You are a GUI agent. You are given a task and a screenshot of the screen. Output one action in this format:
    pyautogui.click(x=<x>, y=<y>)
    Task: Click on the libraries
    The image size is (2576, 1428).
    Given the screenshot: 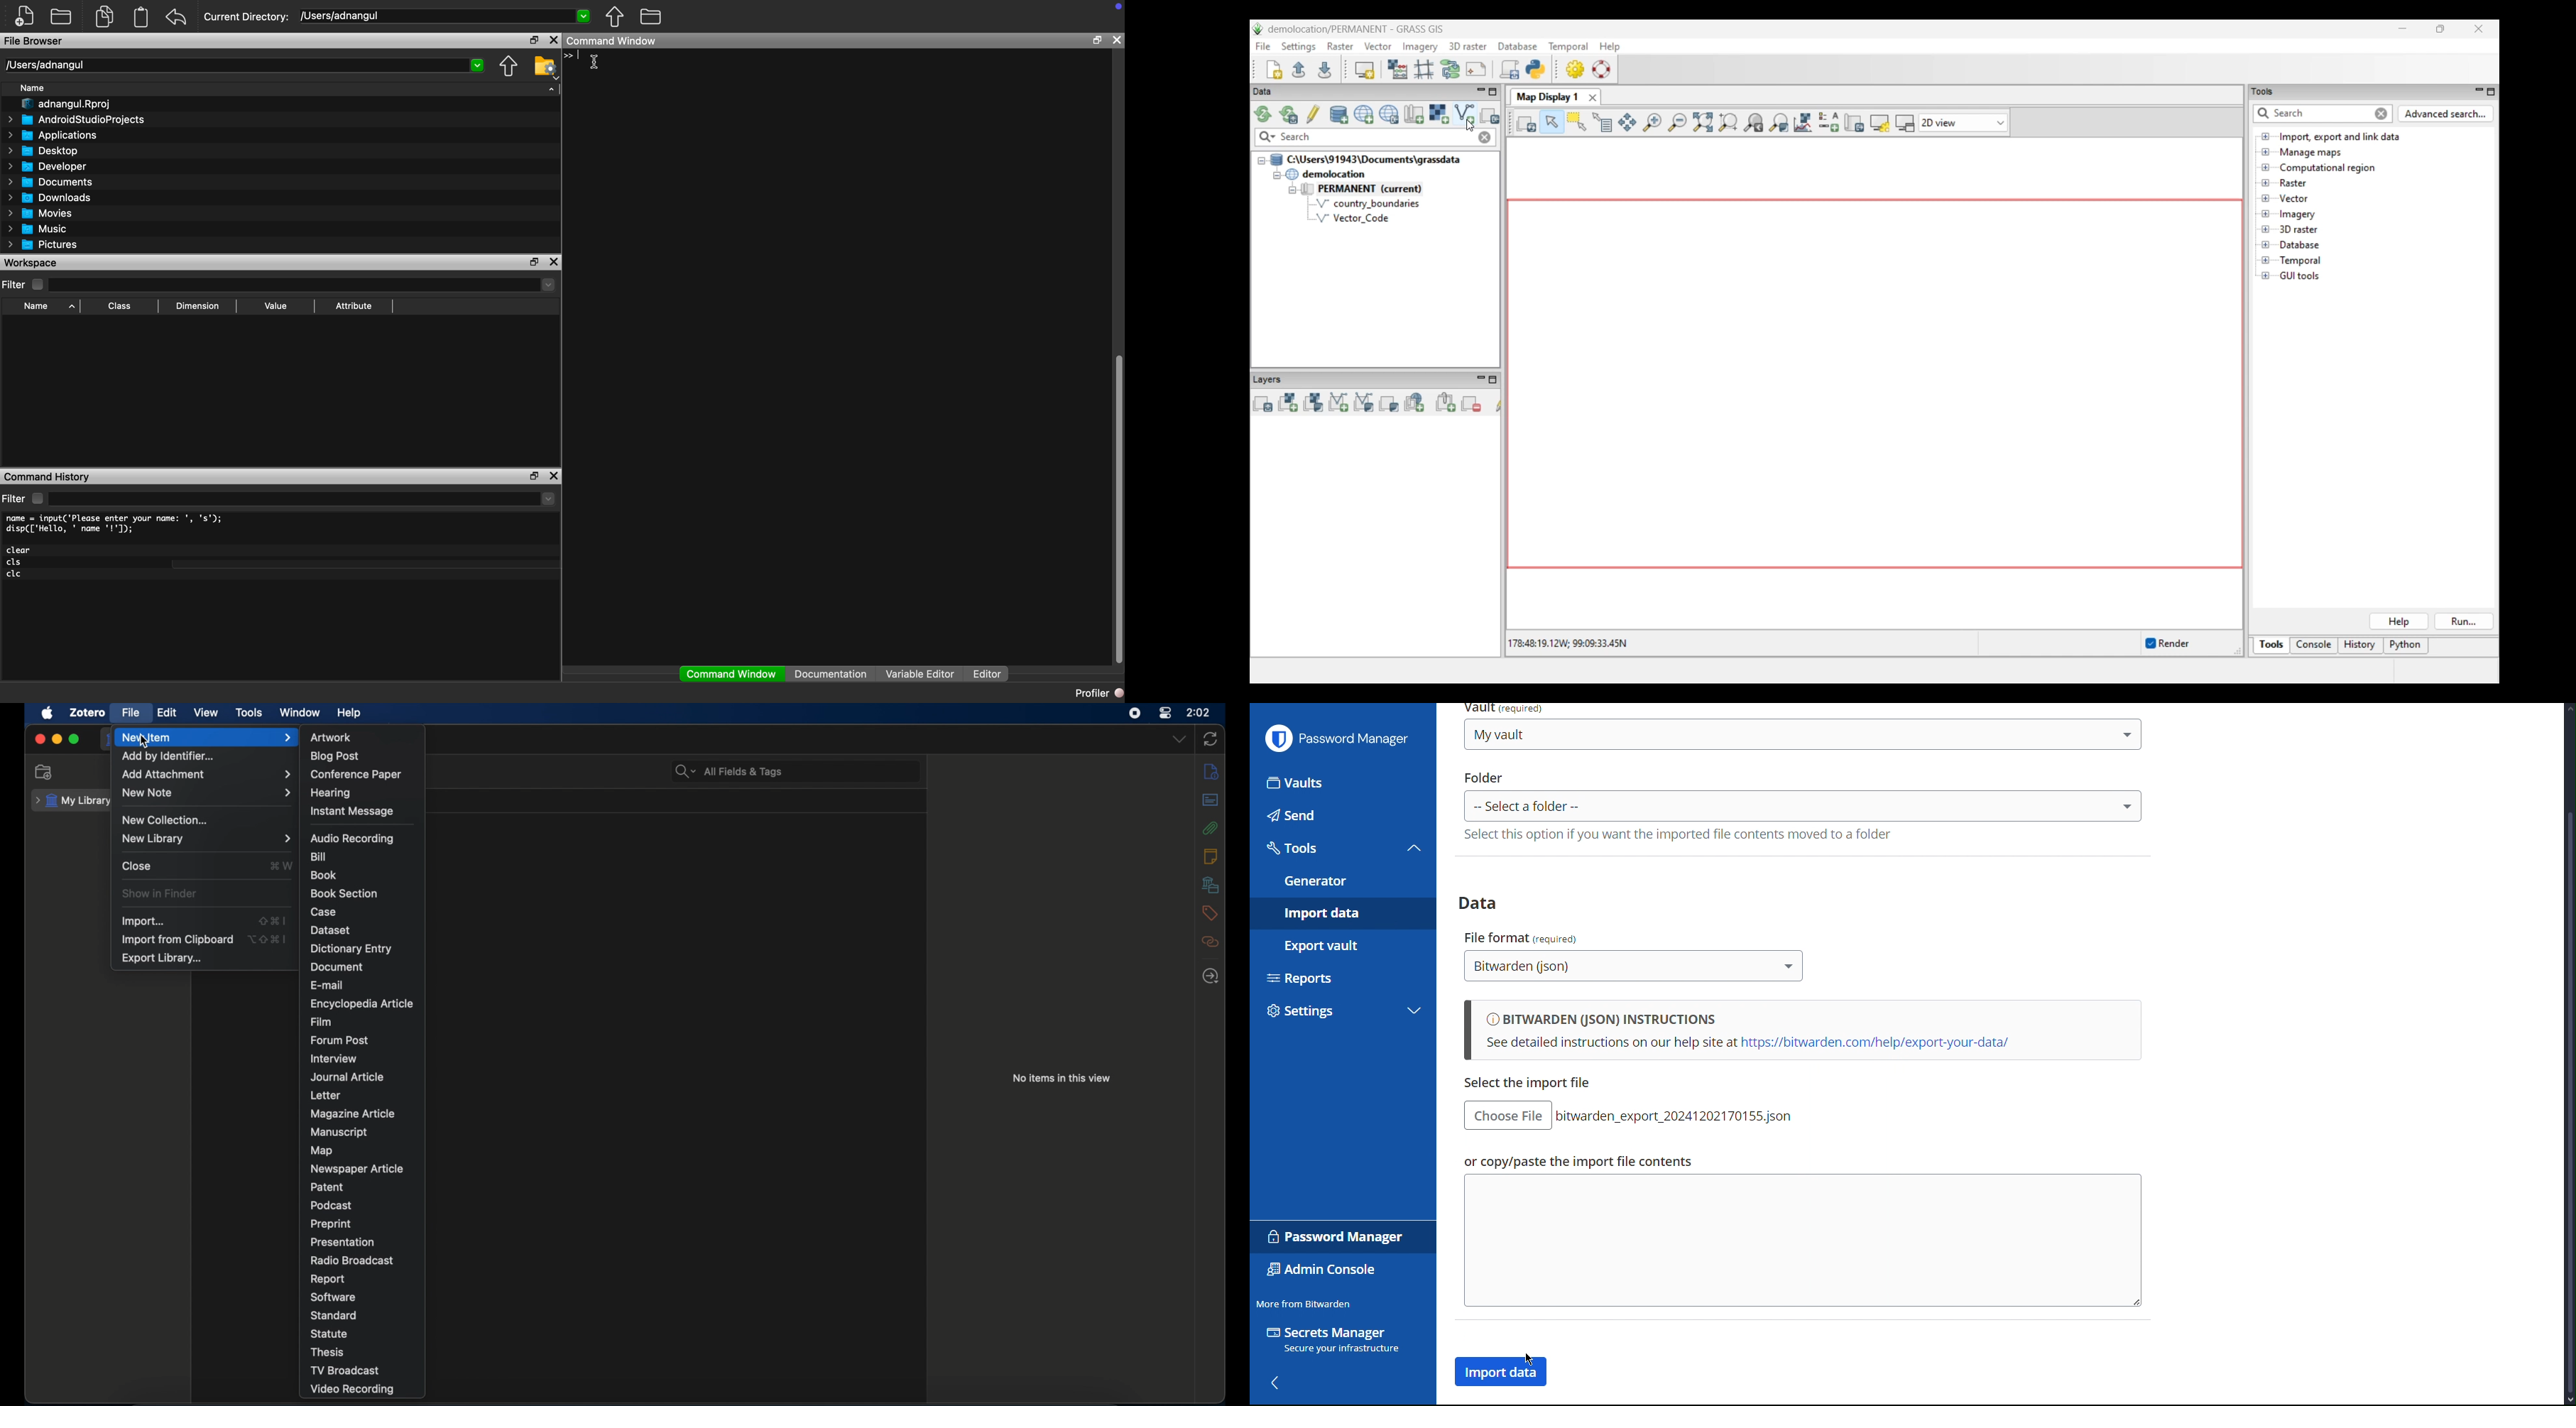 What is the action you would take?
    pyautogui.click(x=1211, y=885)
    